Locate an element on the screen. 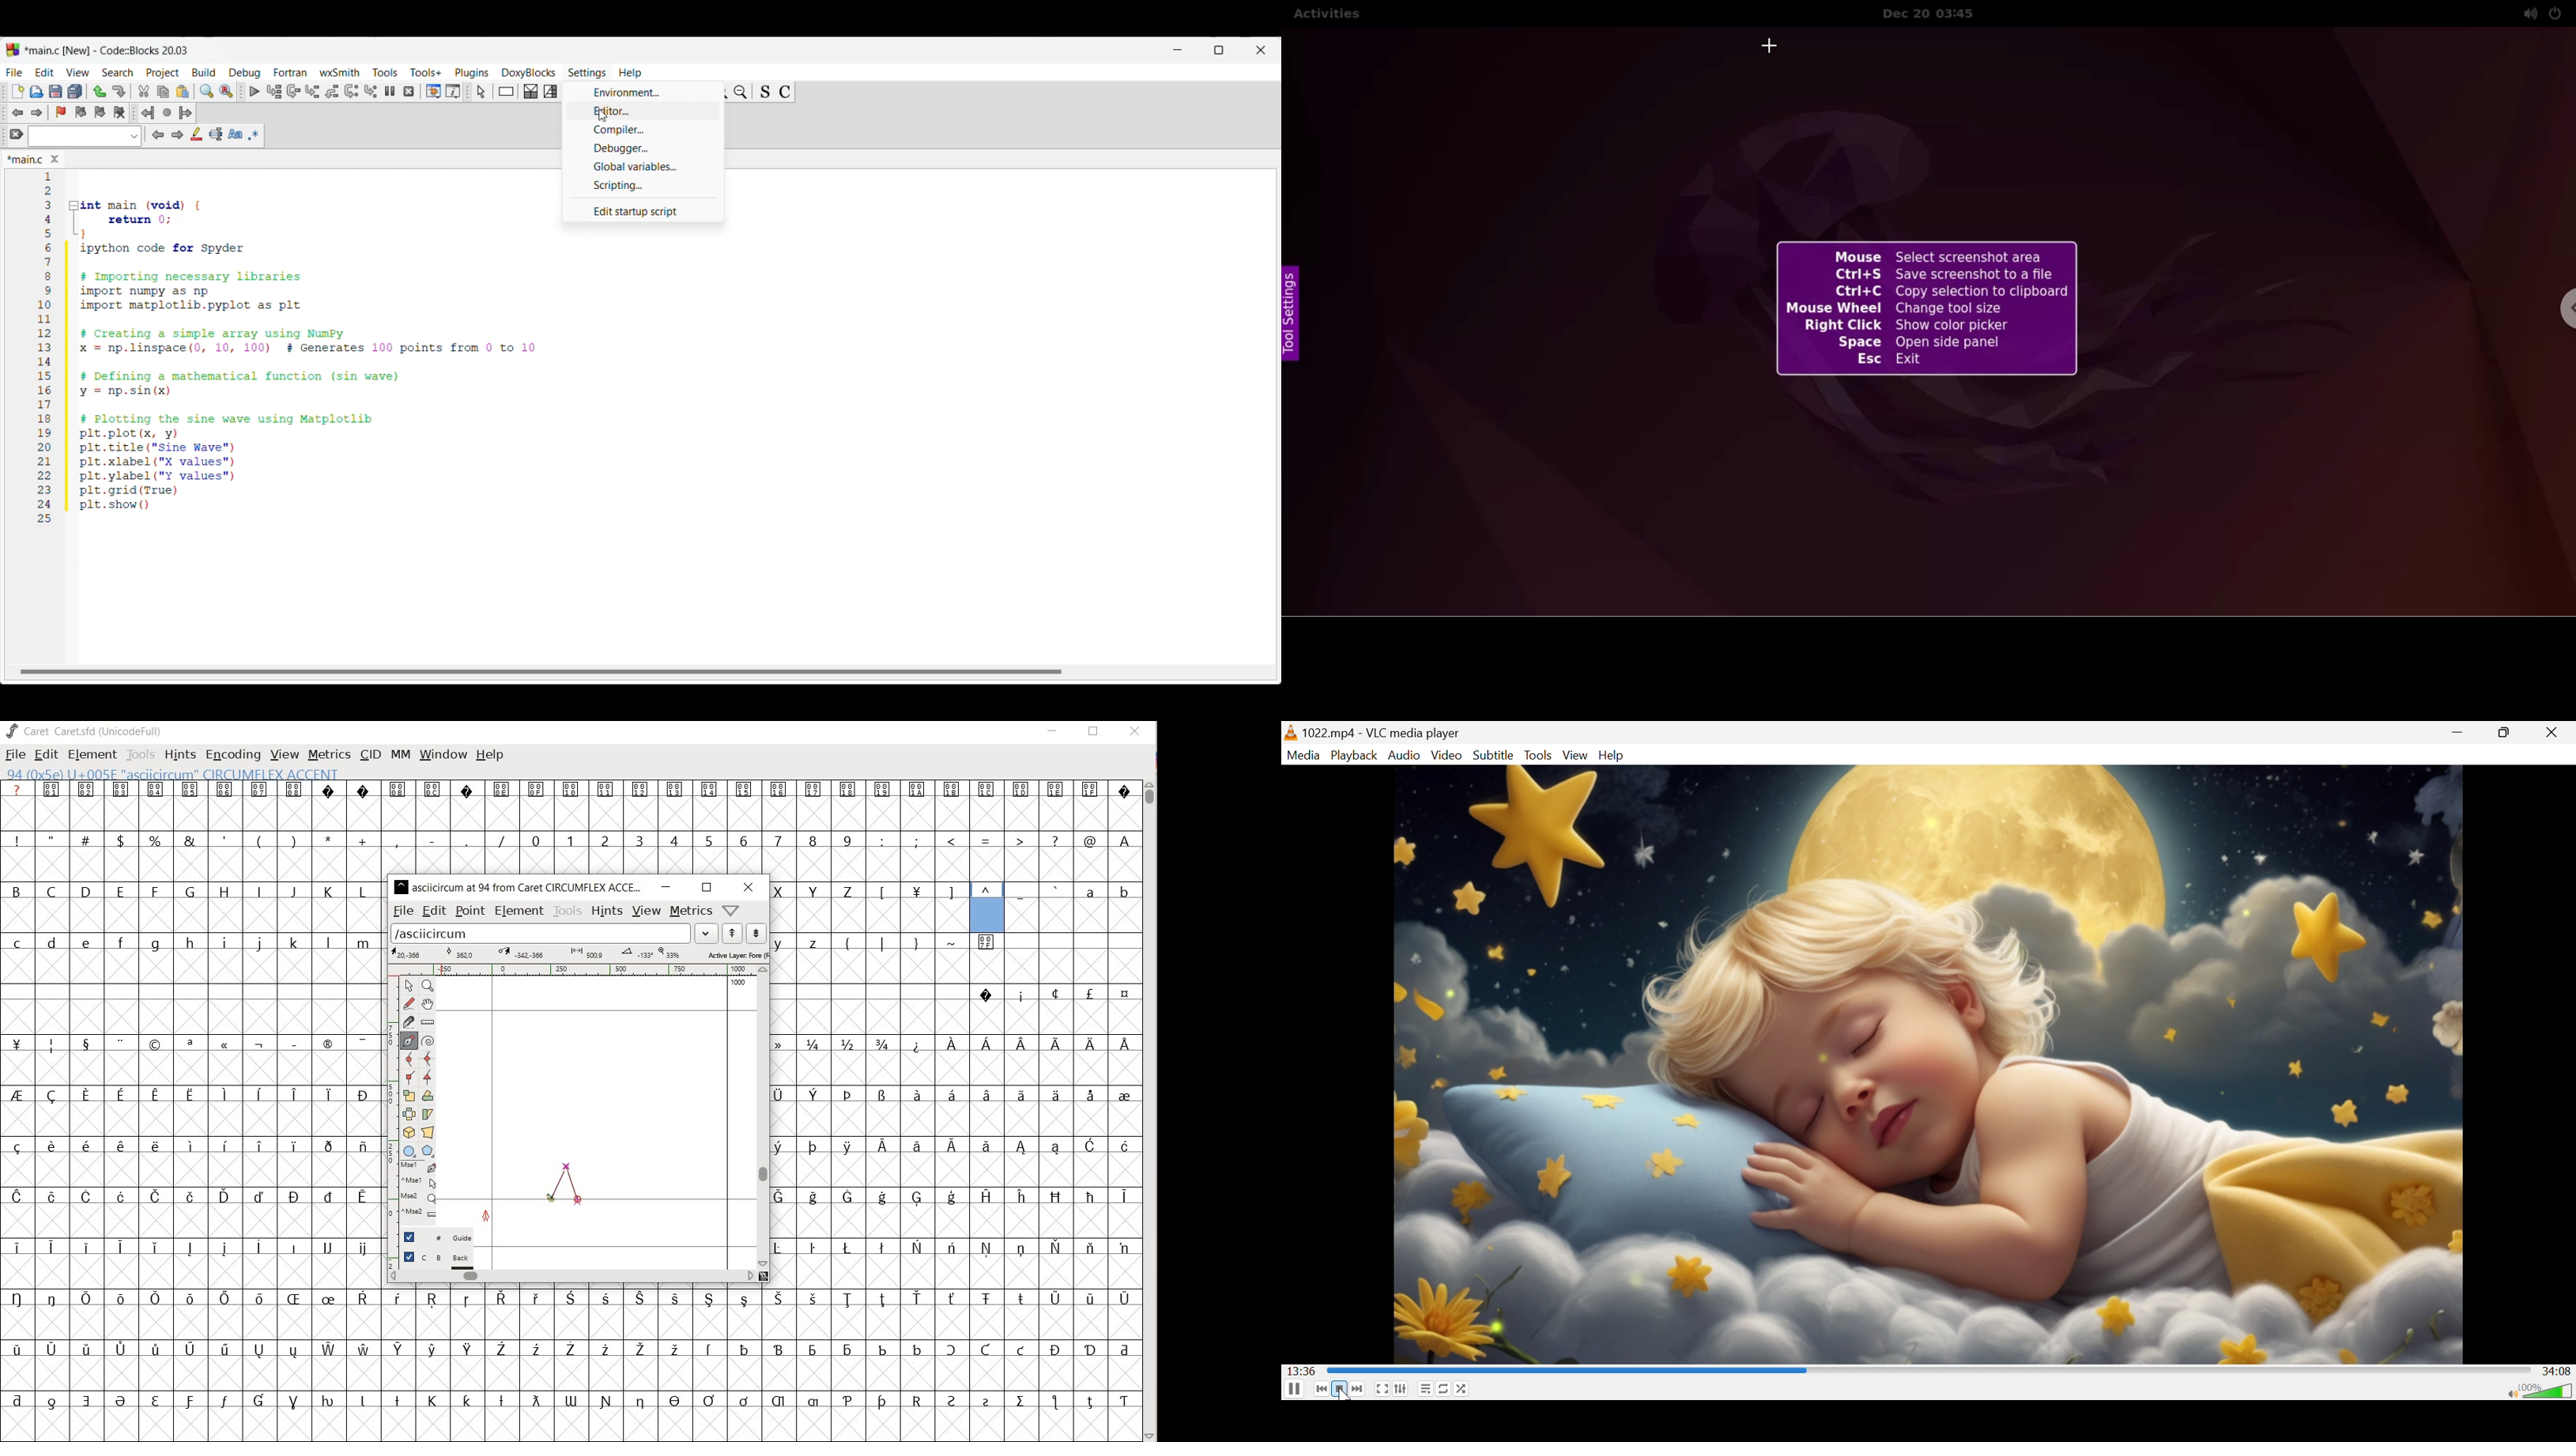 The height and width of the screenshot is (1456, 2576). Toggle forward is located at coordinates (37, 113).